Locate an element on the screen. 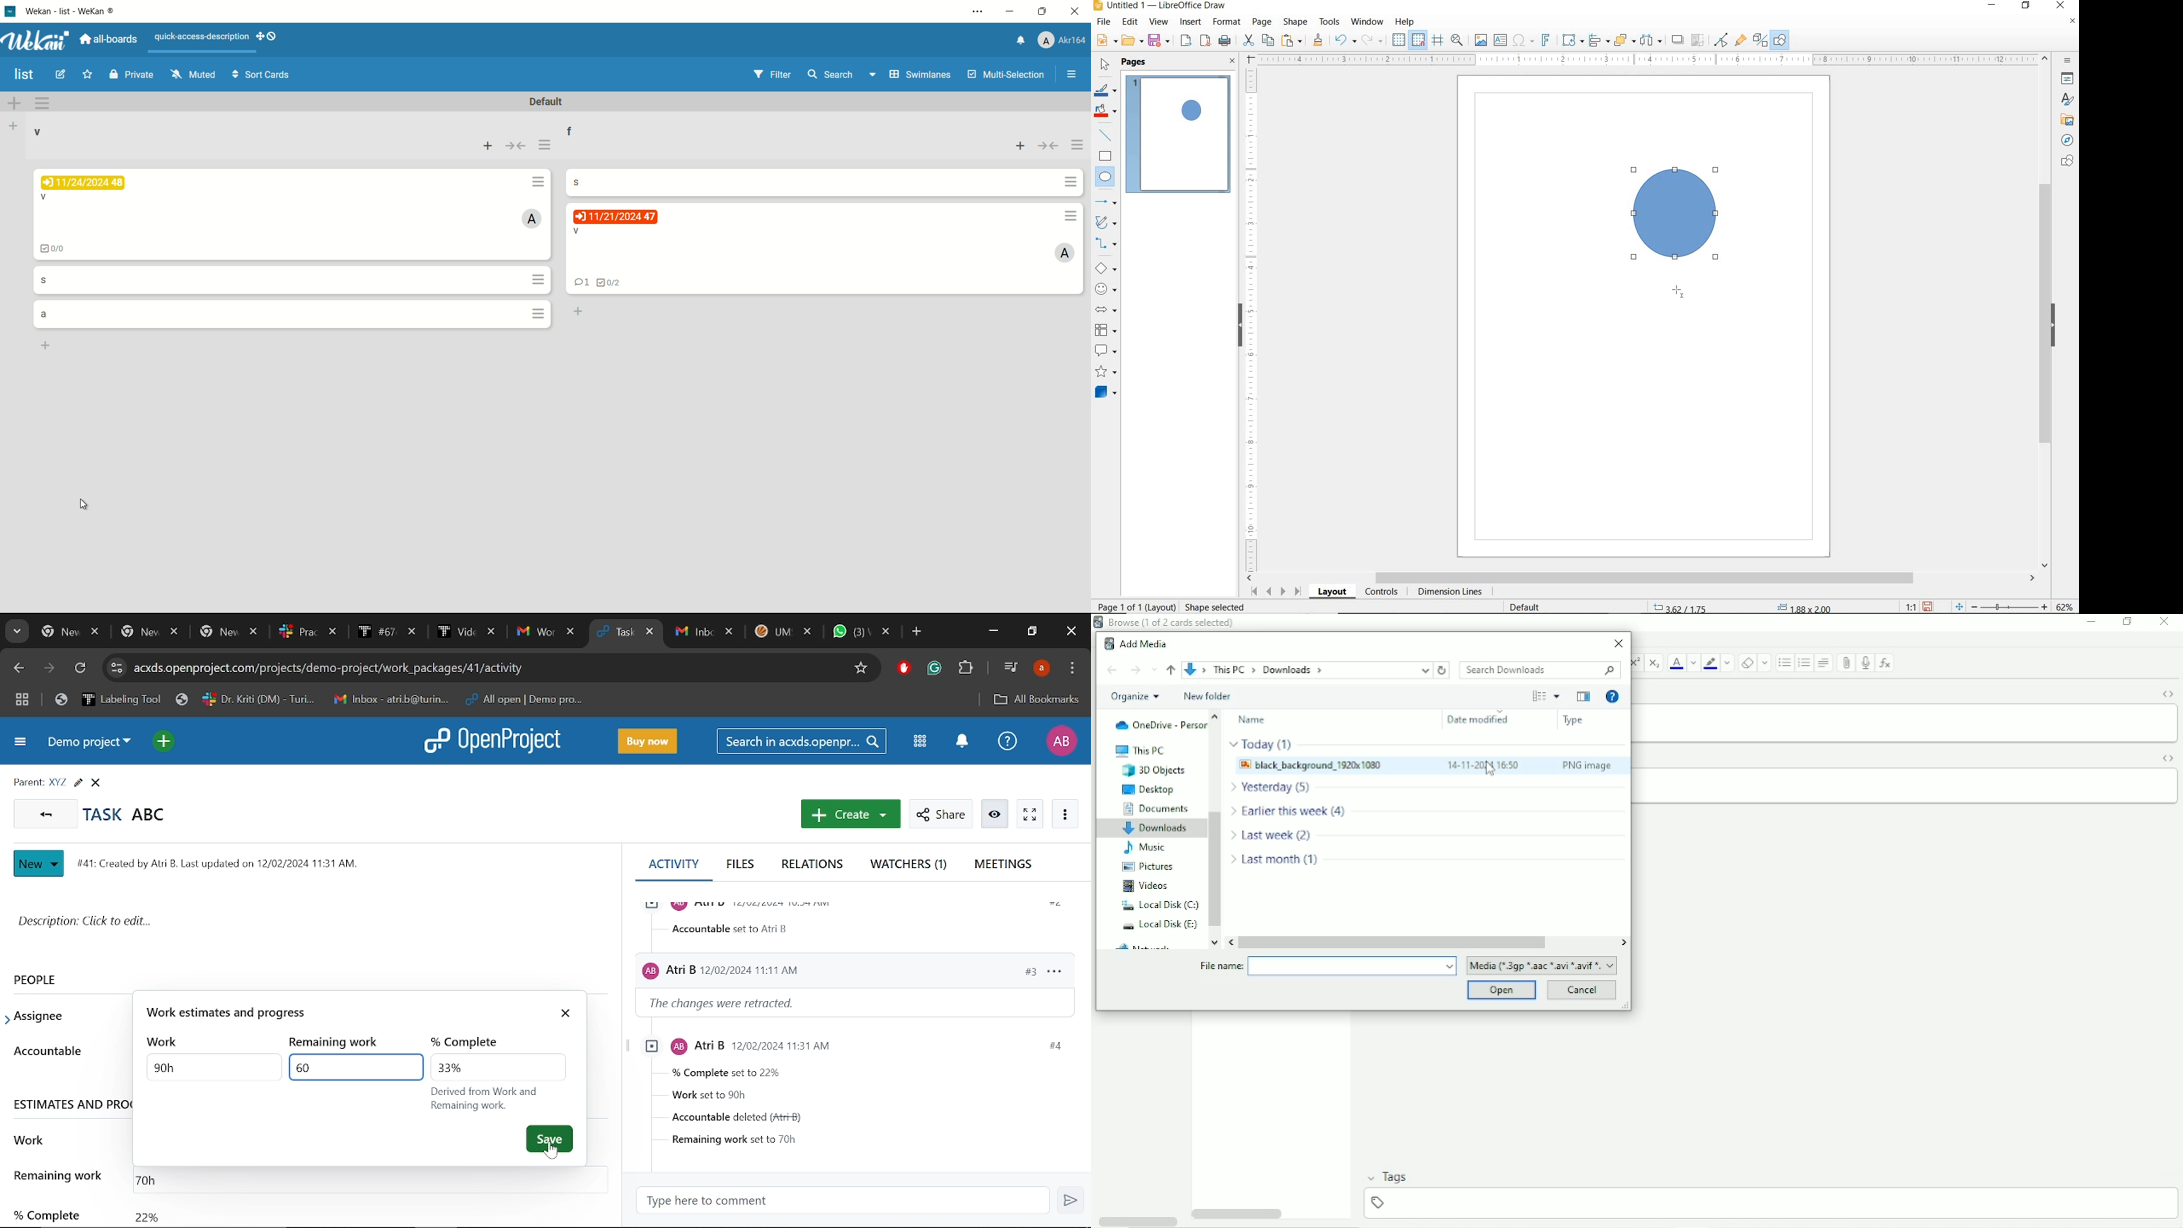 The height and width of the screenshot is (1232, 2184). SNAP TO GRID is located at coordinates (1417, 40).